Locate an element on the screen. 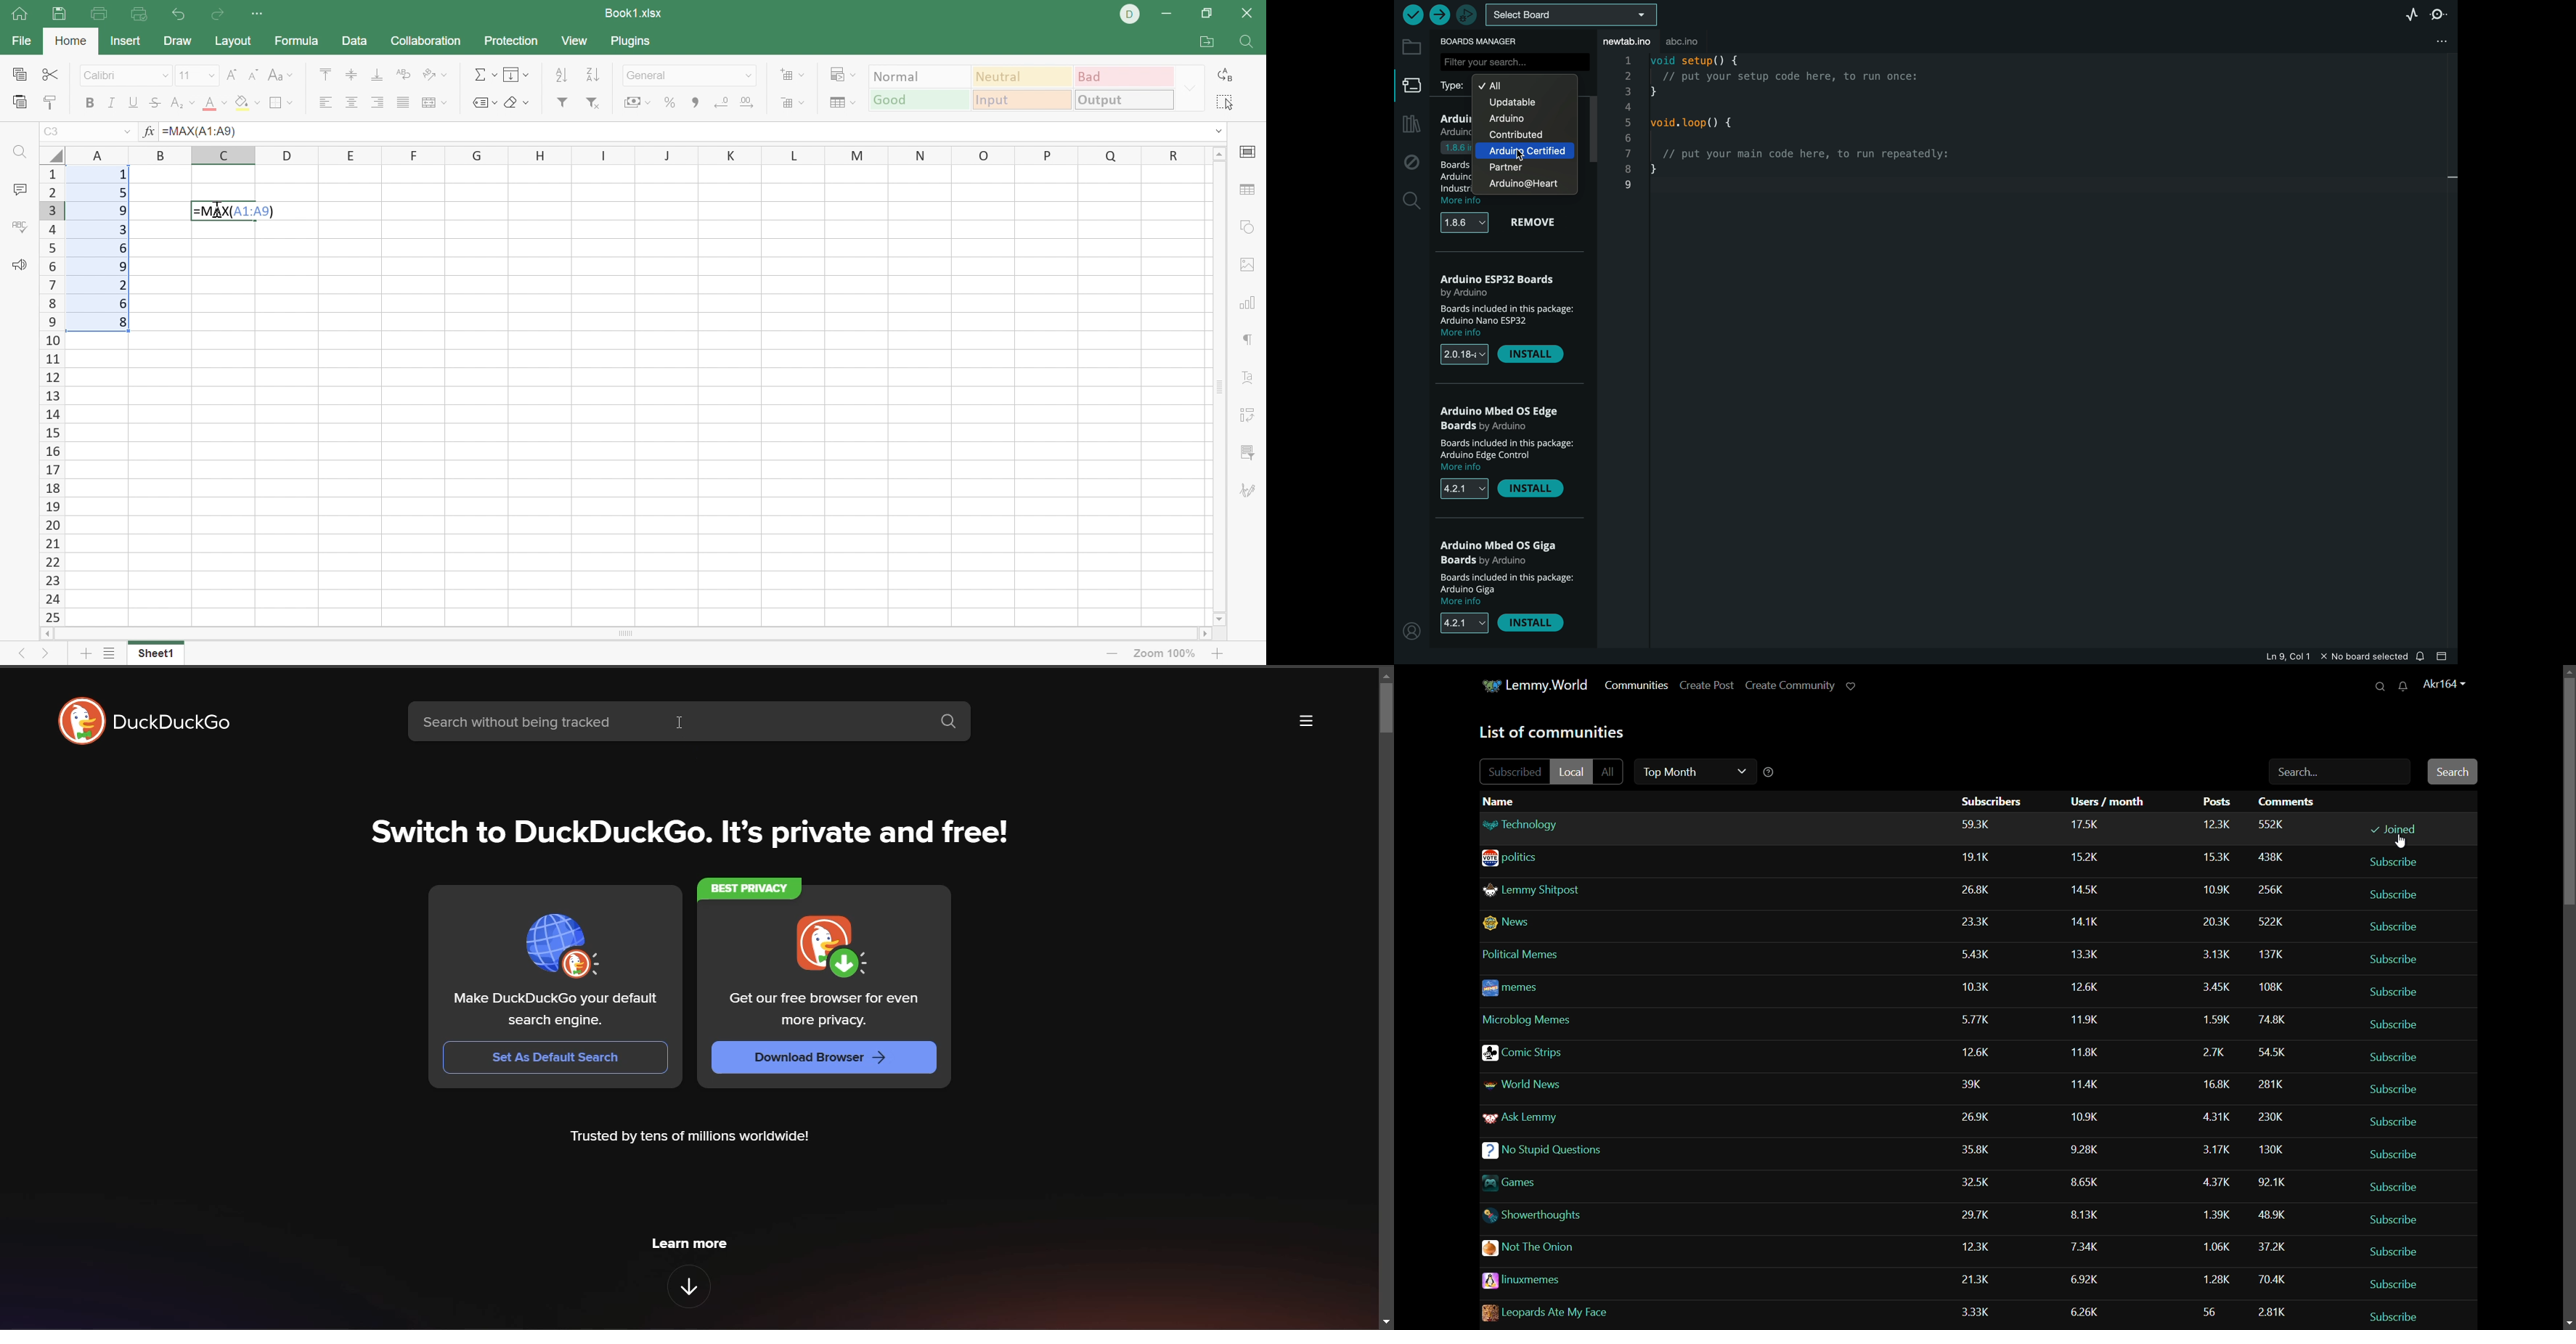  comments is located at coordinates (2273, 823).